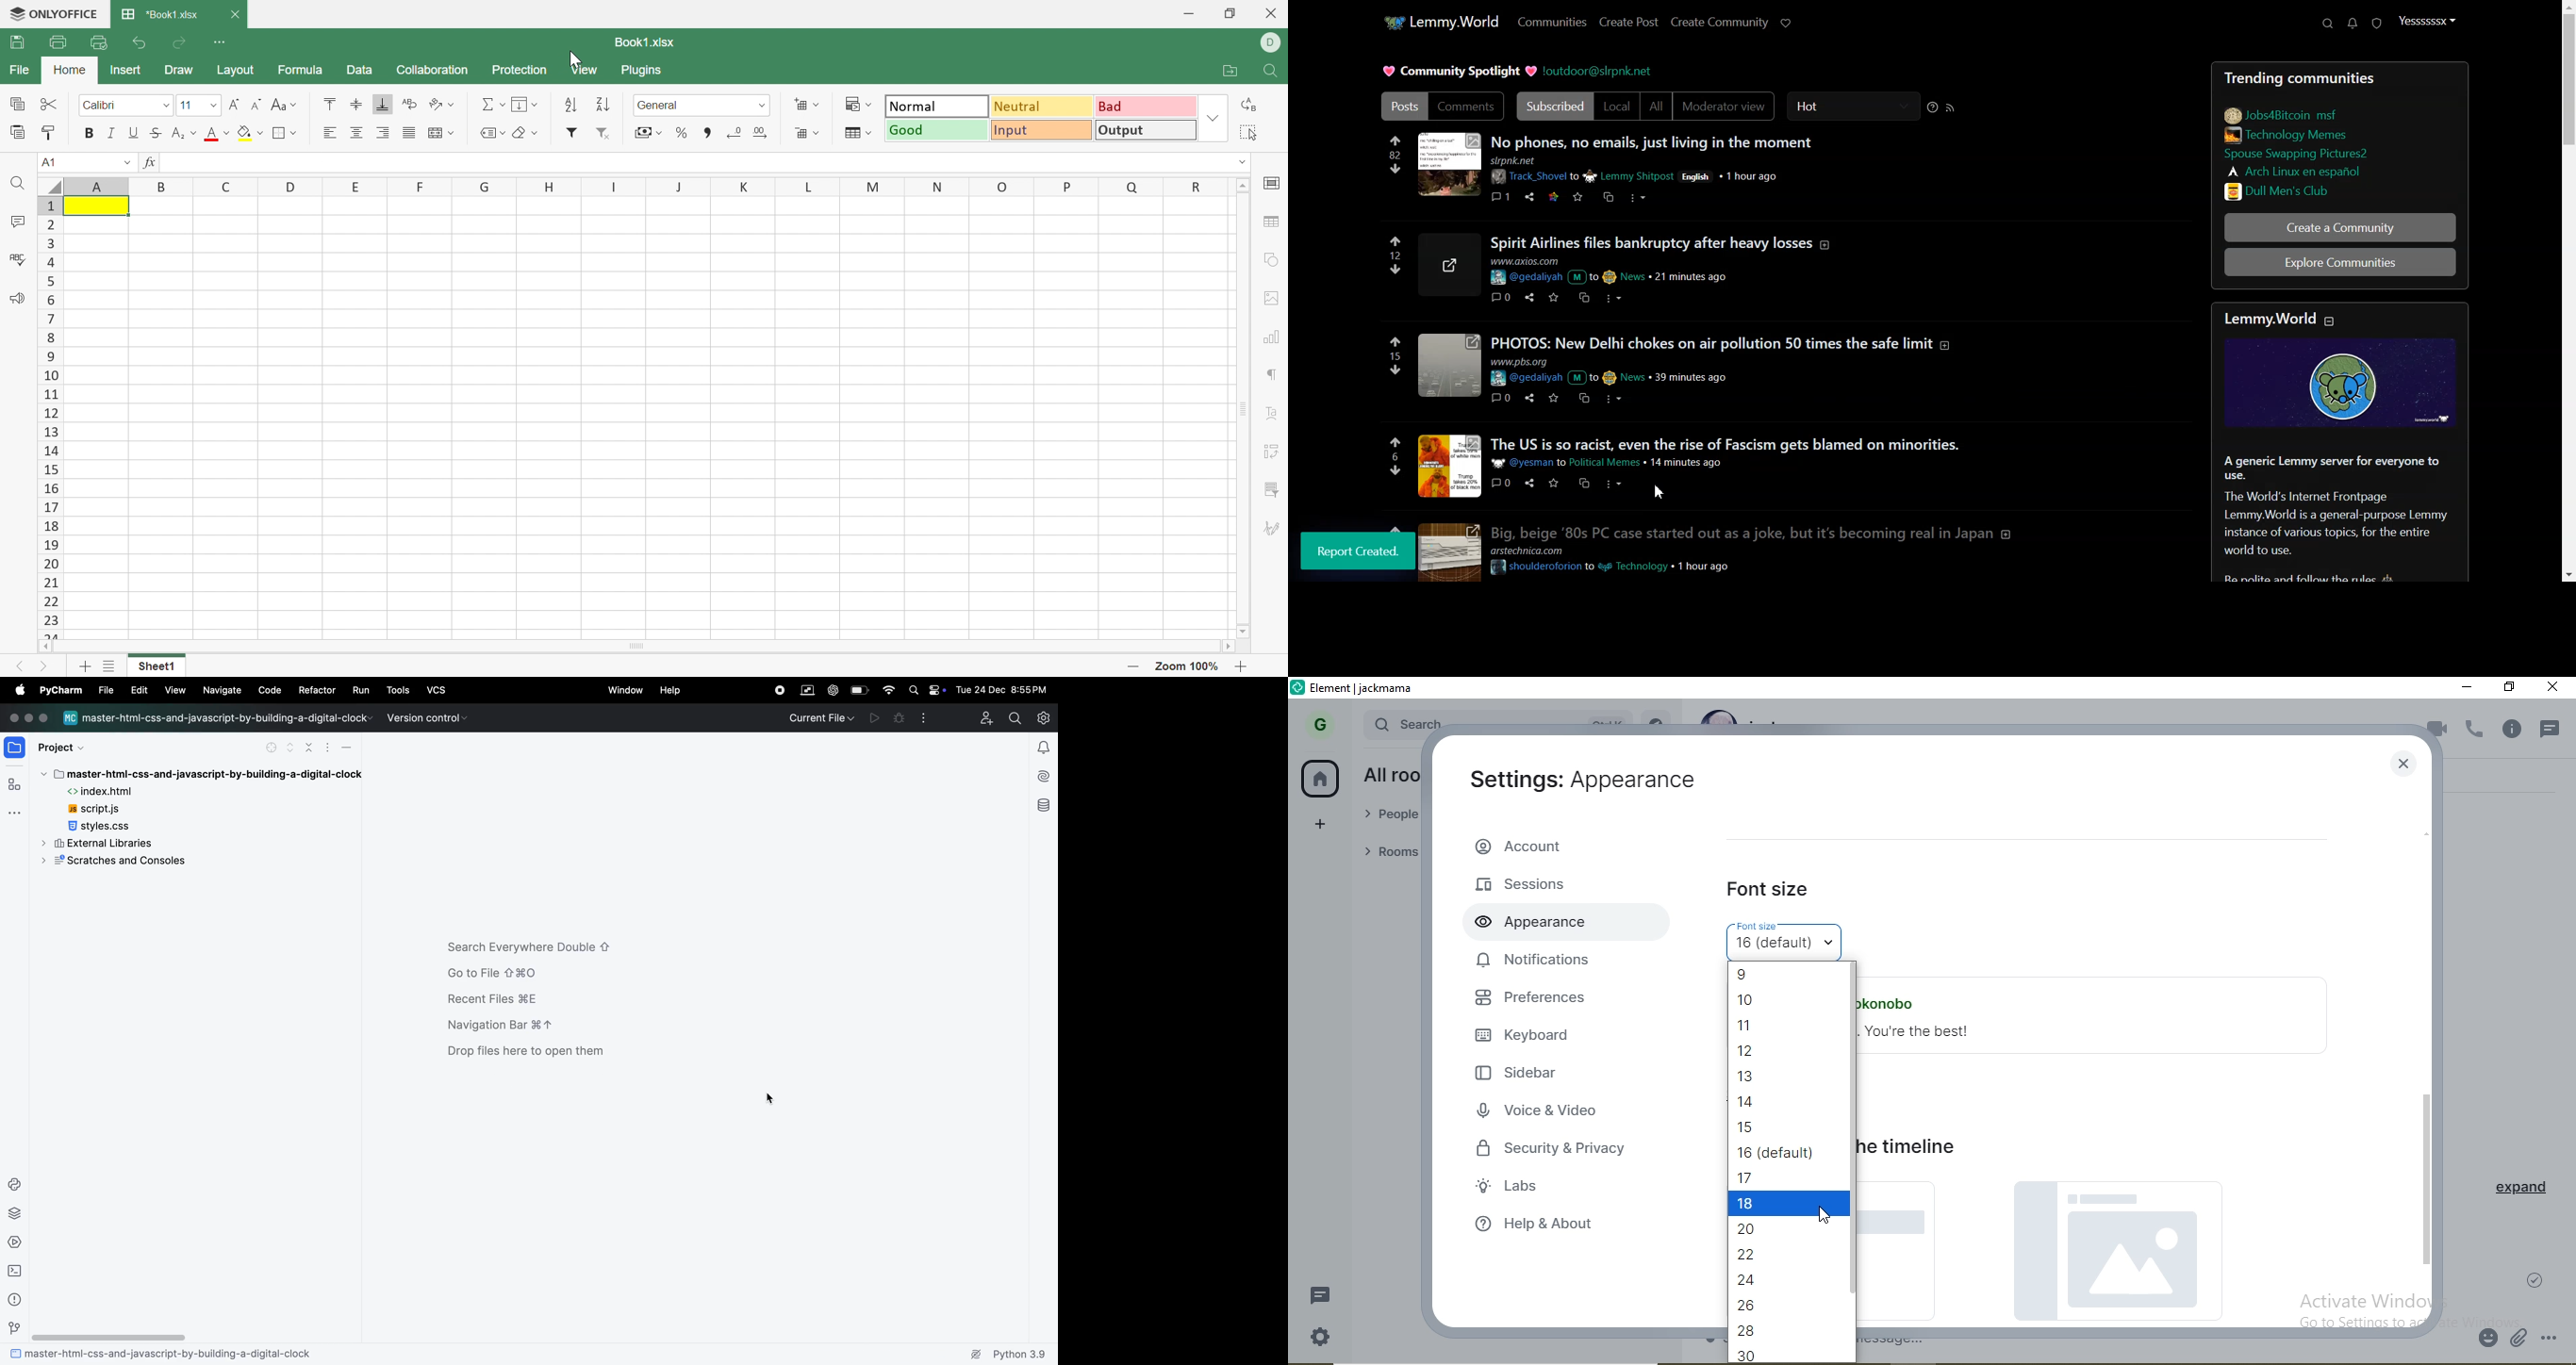 Image resolution: width=2576 pixels, height=1372 pixels. Describe the element at coordinates (1400, 106) in the screenshot. I see `Post` at that location.